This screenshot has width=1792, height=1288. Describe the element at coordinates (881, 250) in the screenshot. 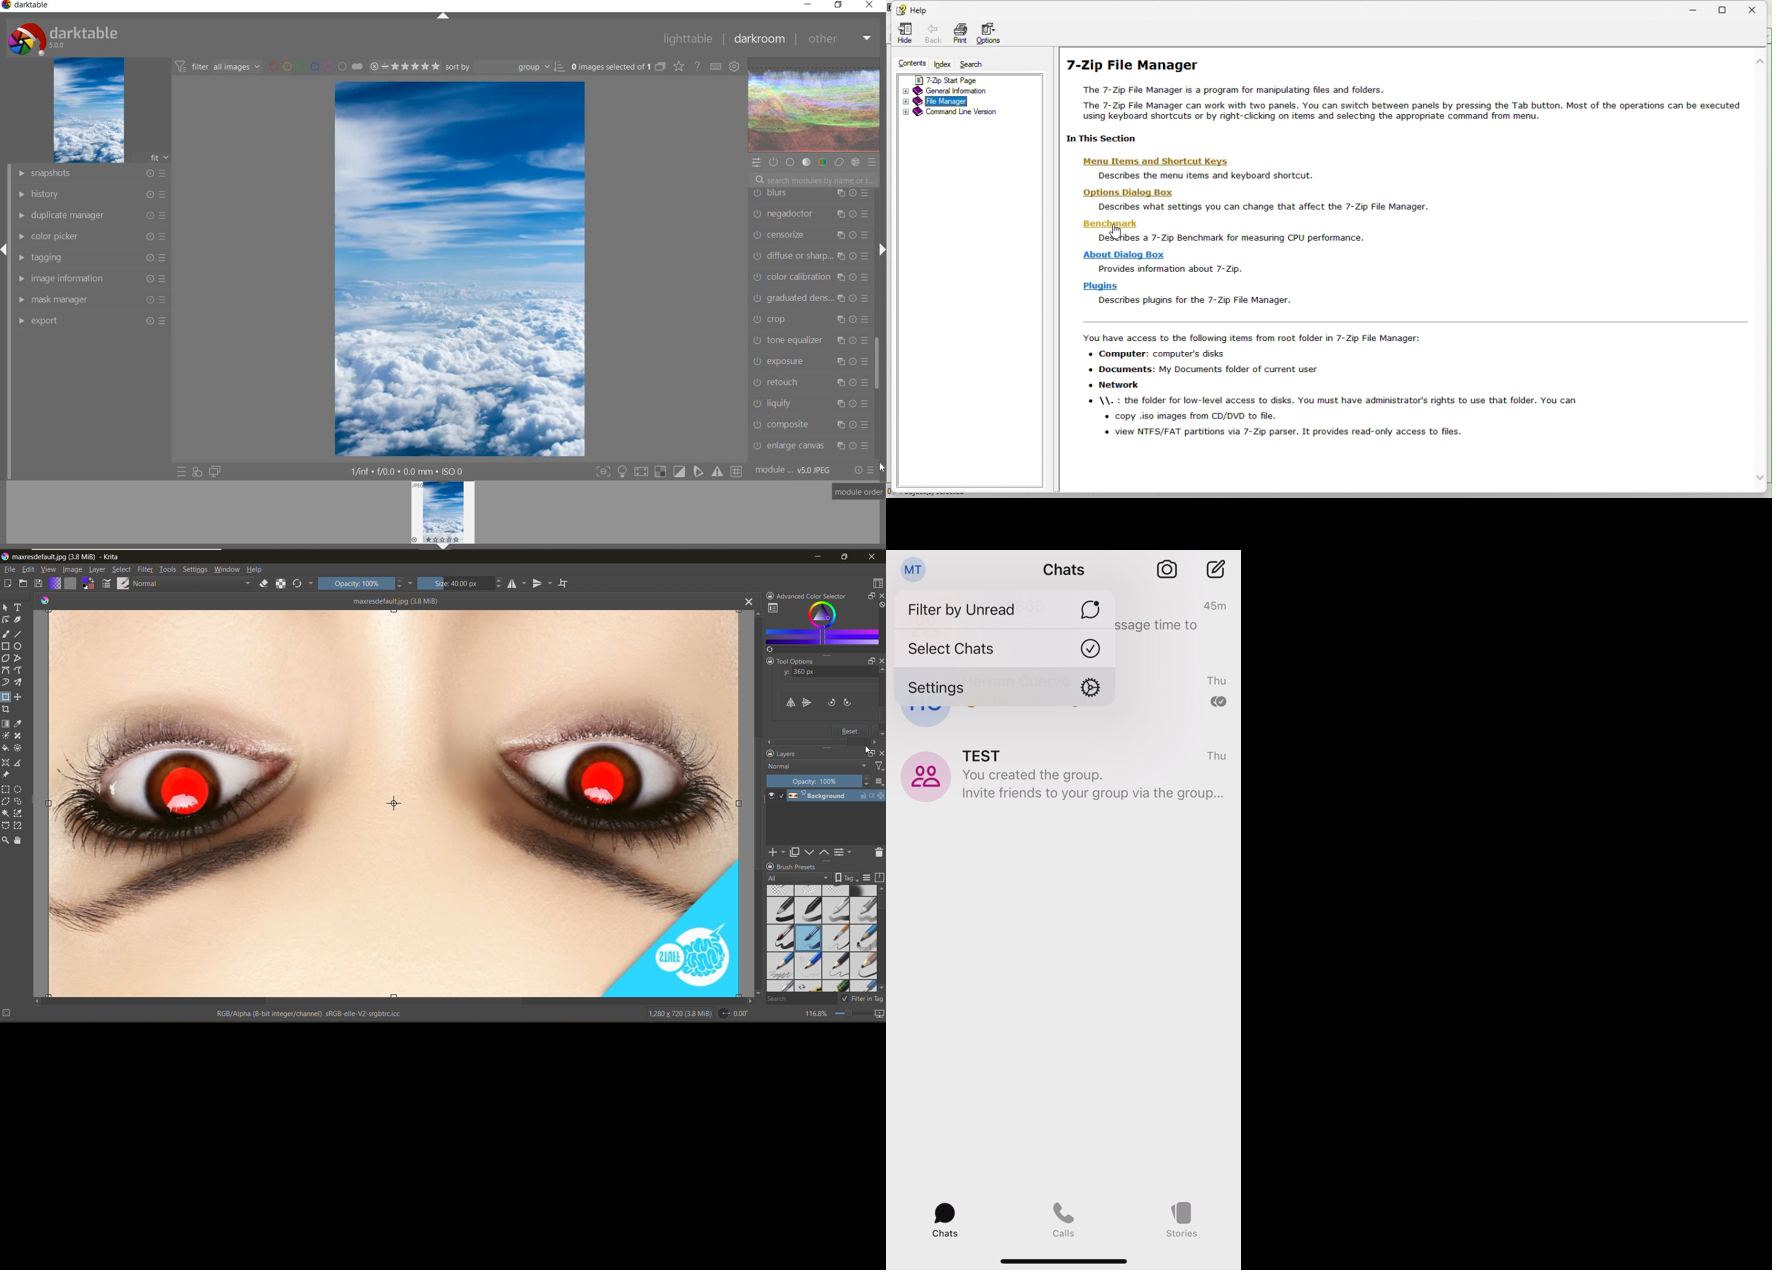

I see `Next` at that location.